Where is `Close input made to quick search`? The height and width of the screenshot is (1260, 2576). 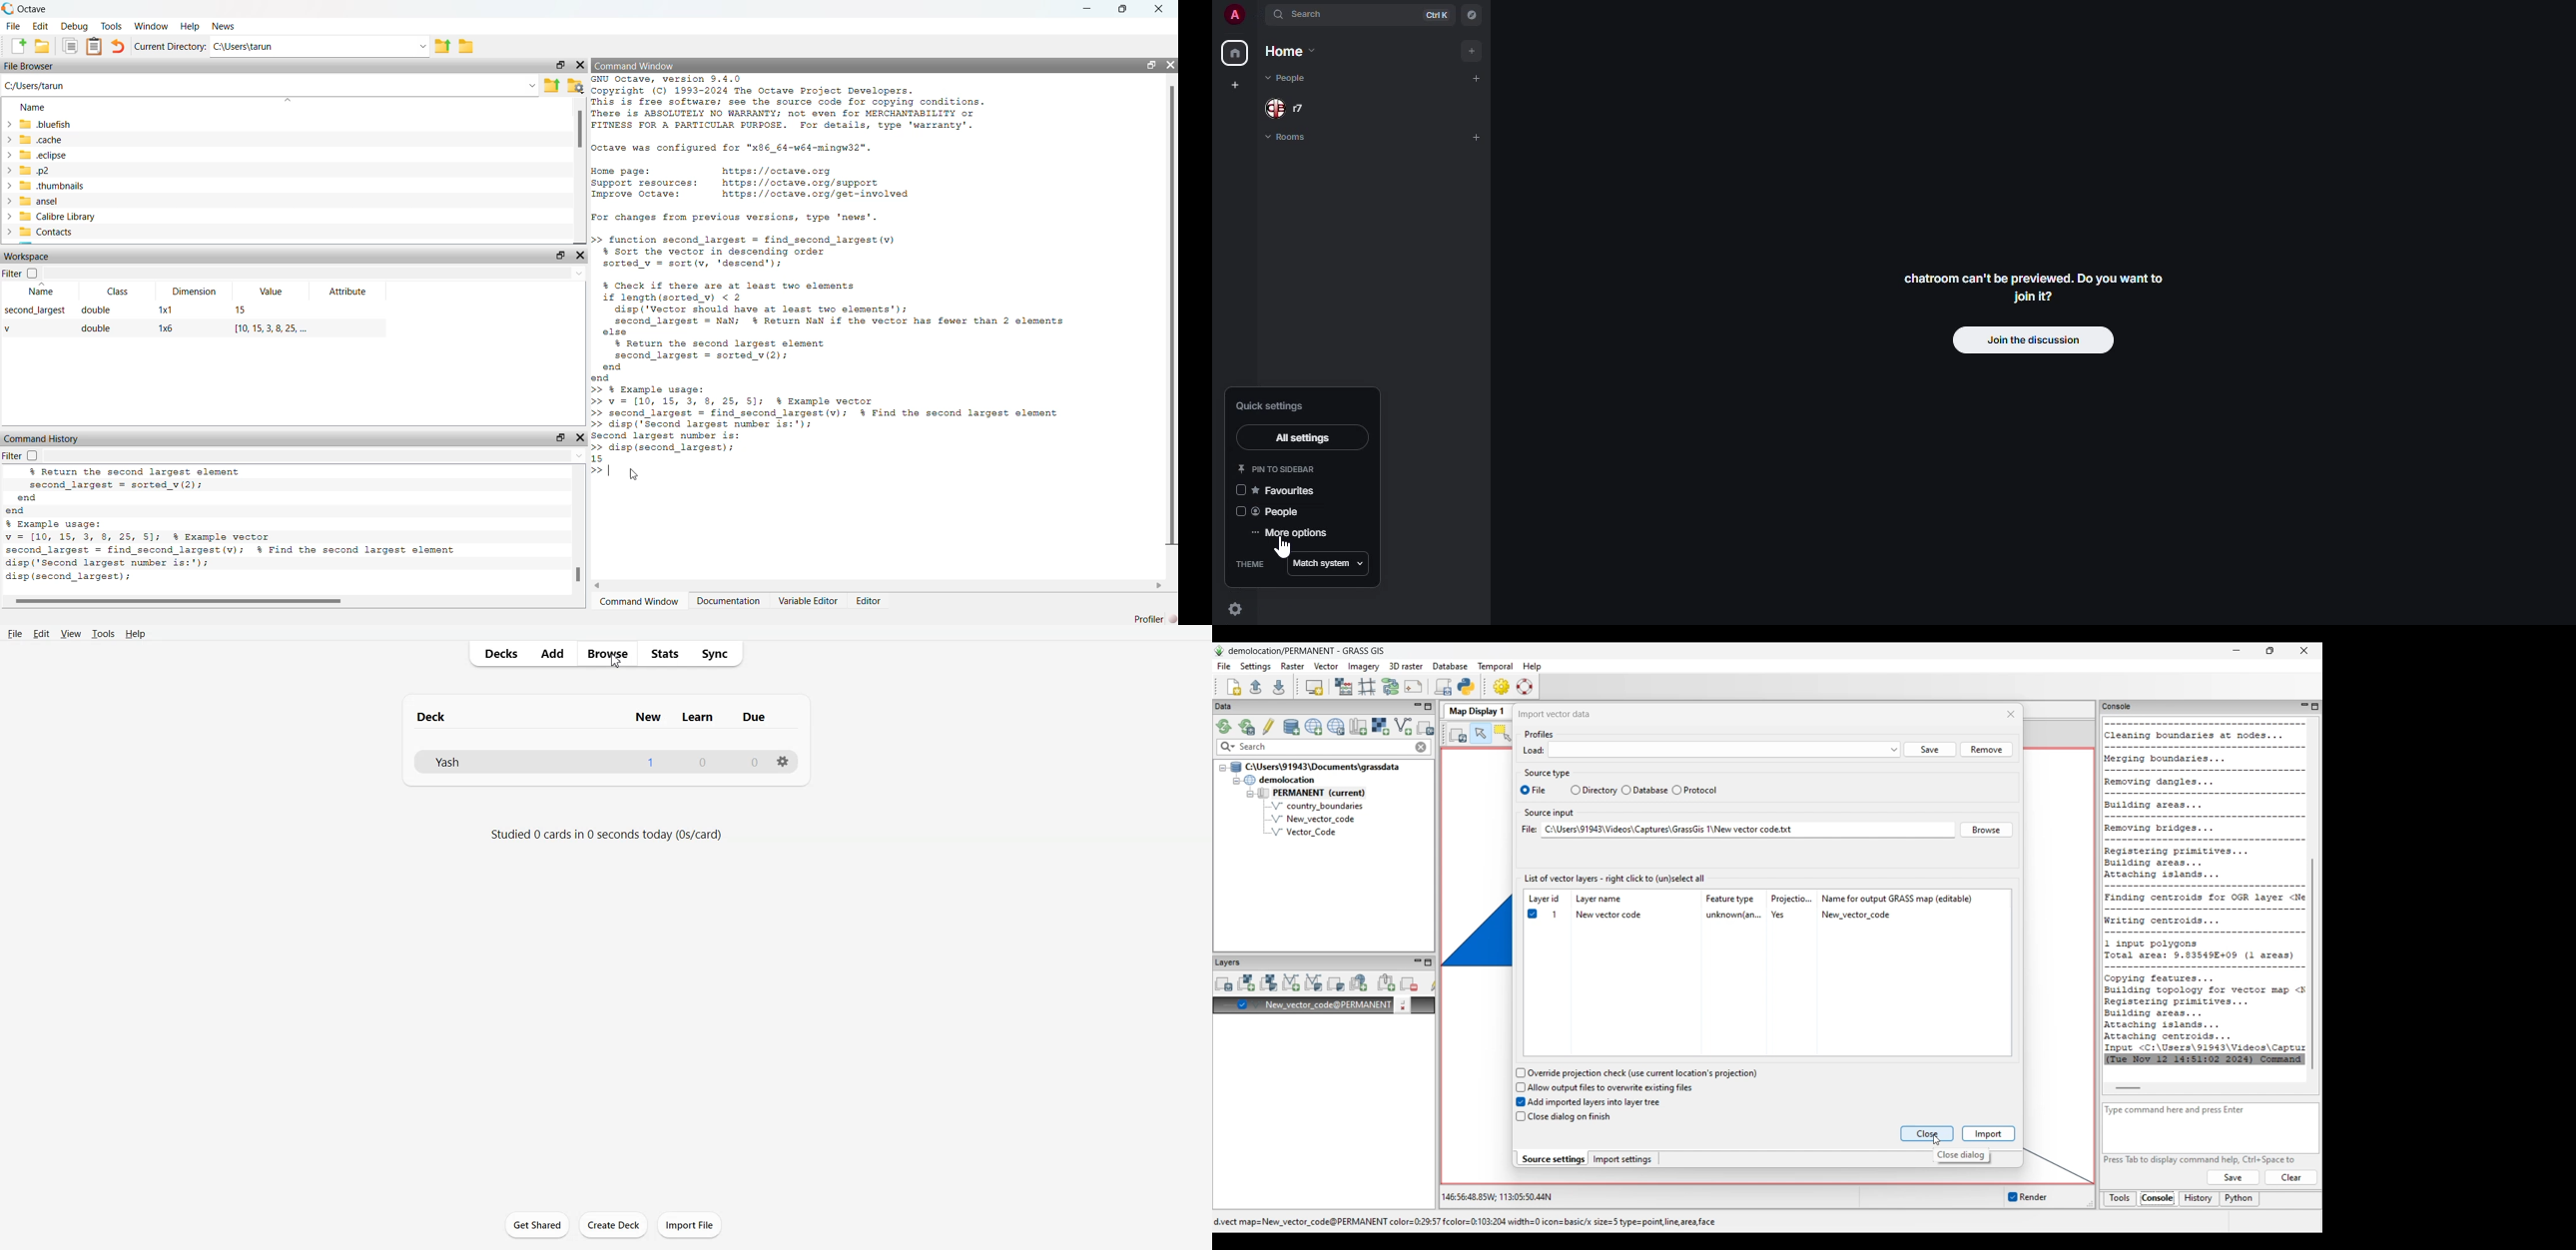 Close input made to quick search is located at coordinates (1421, 747).